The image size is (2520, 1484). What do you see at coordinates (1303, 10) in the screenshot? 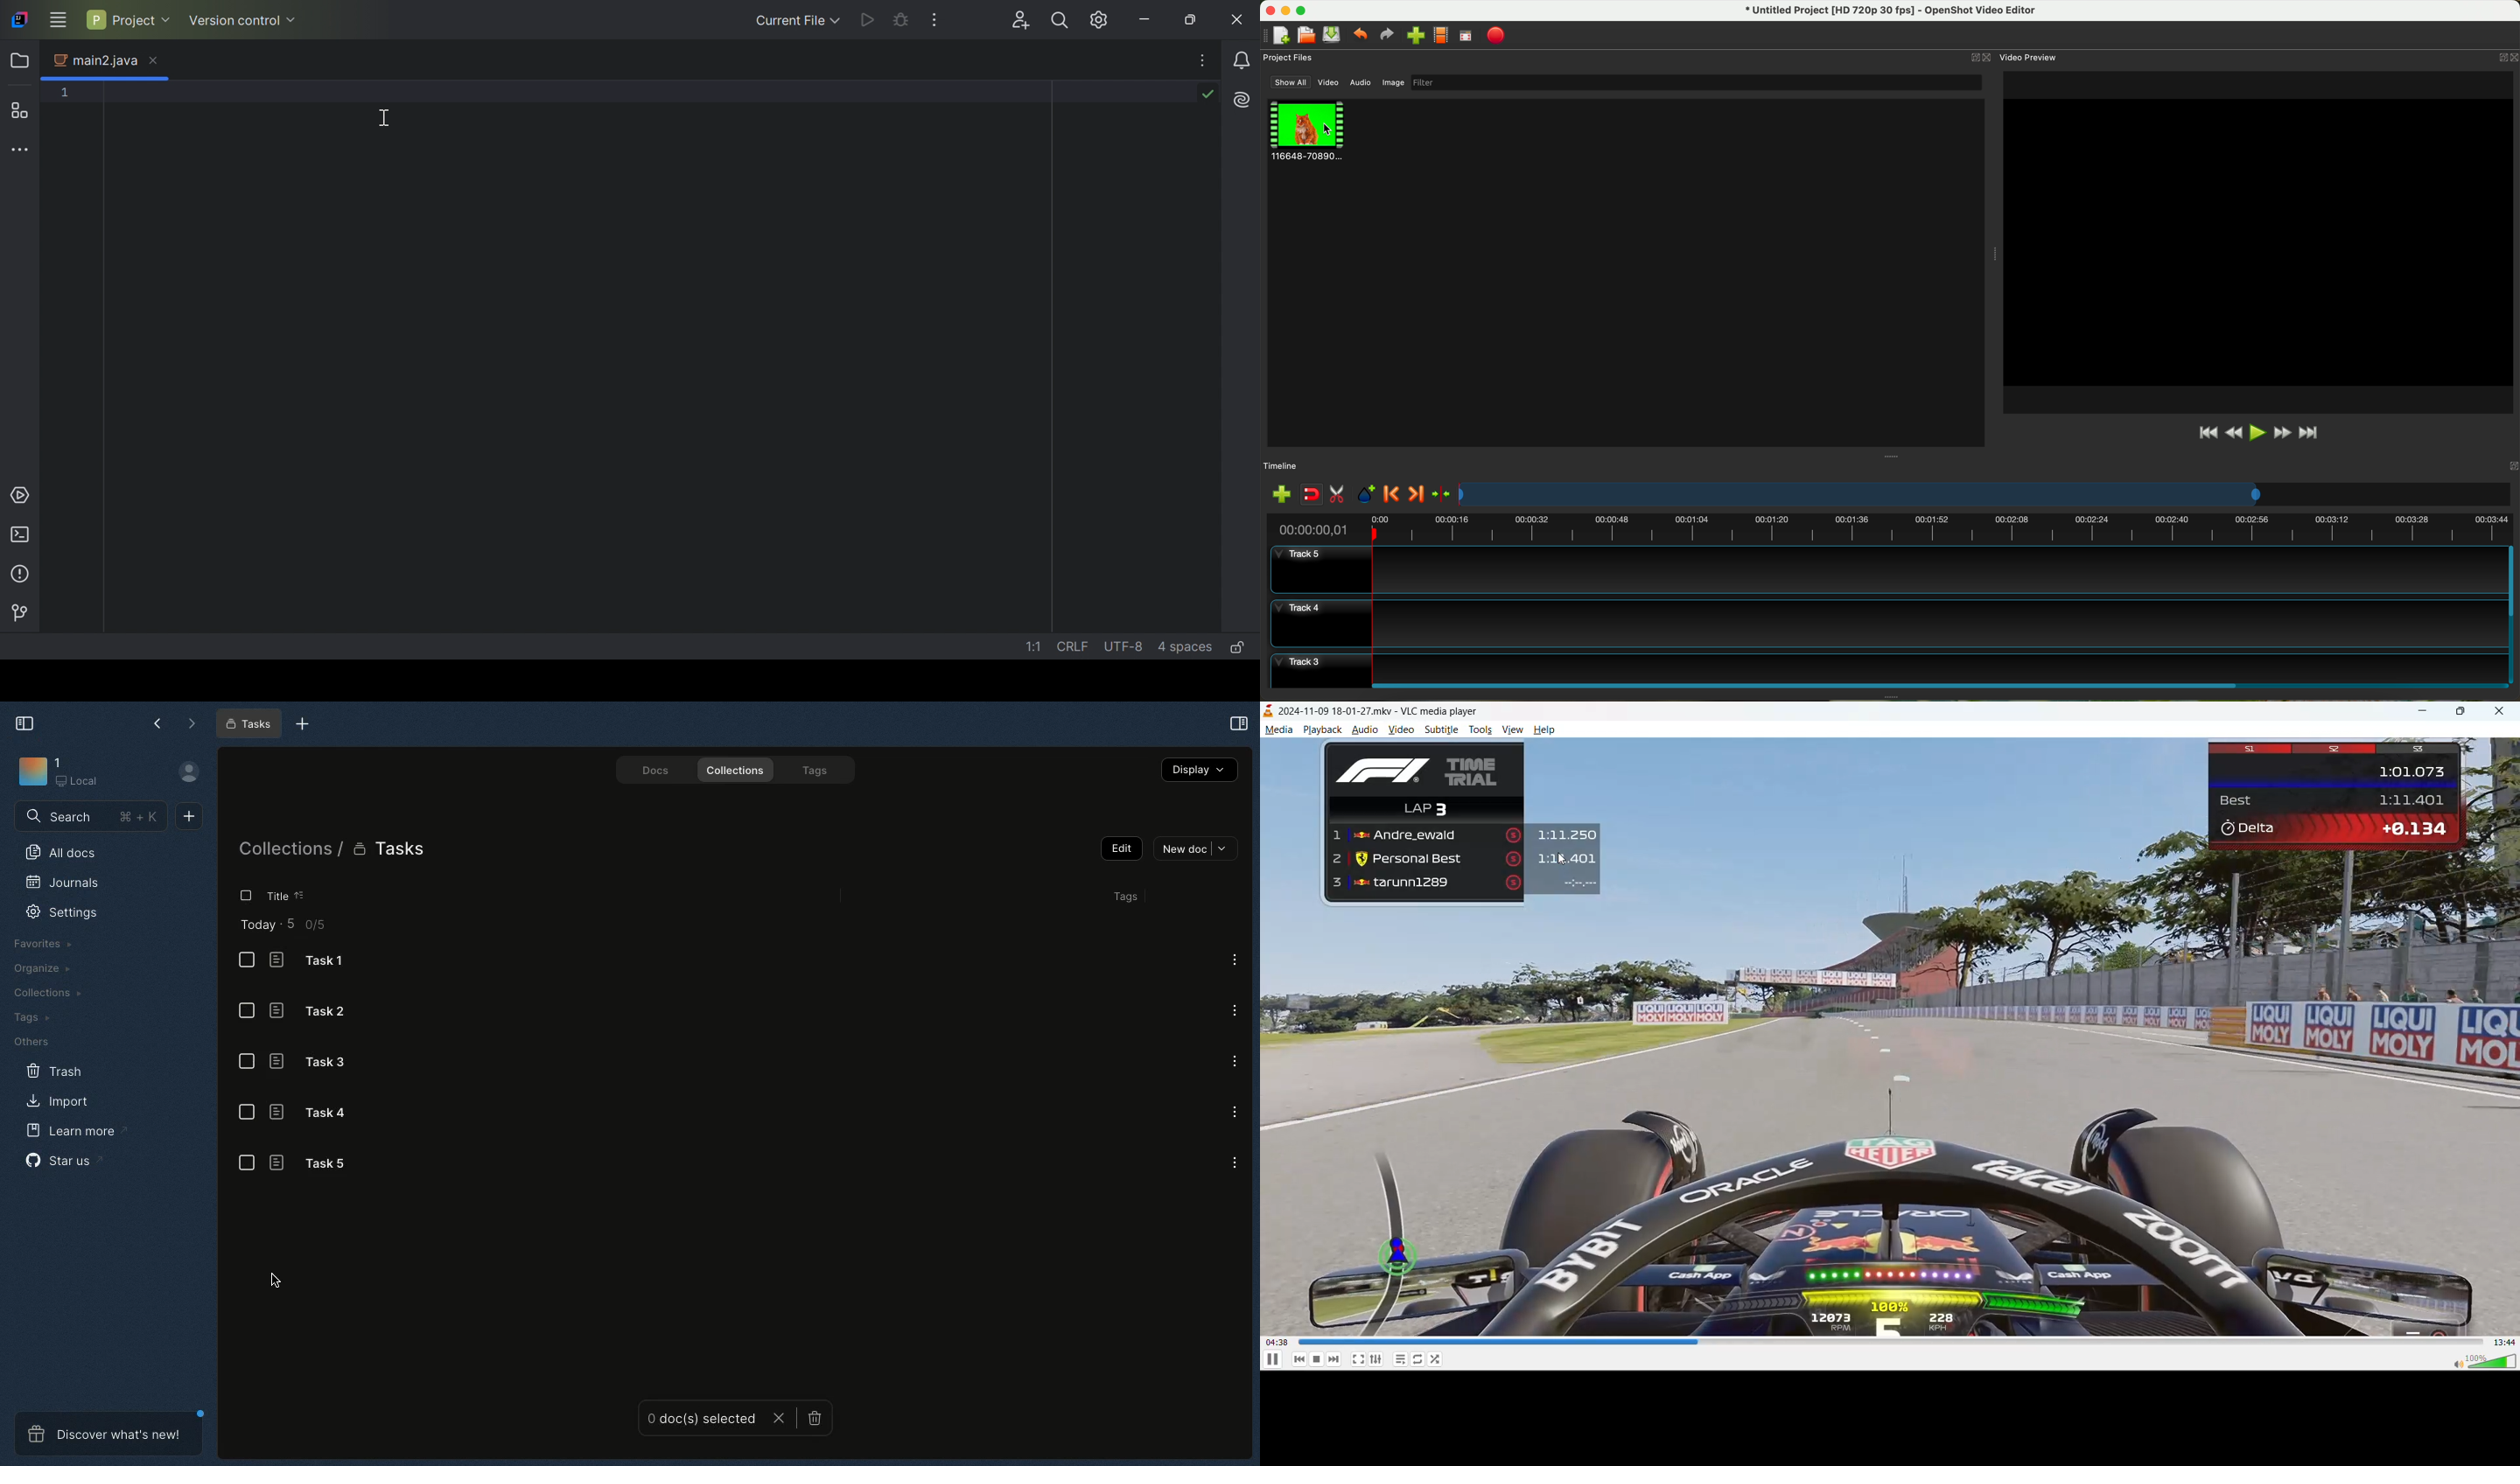
I see `maximize program` at bounding box center [1303, 10].